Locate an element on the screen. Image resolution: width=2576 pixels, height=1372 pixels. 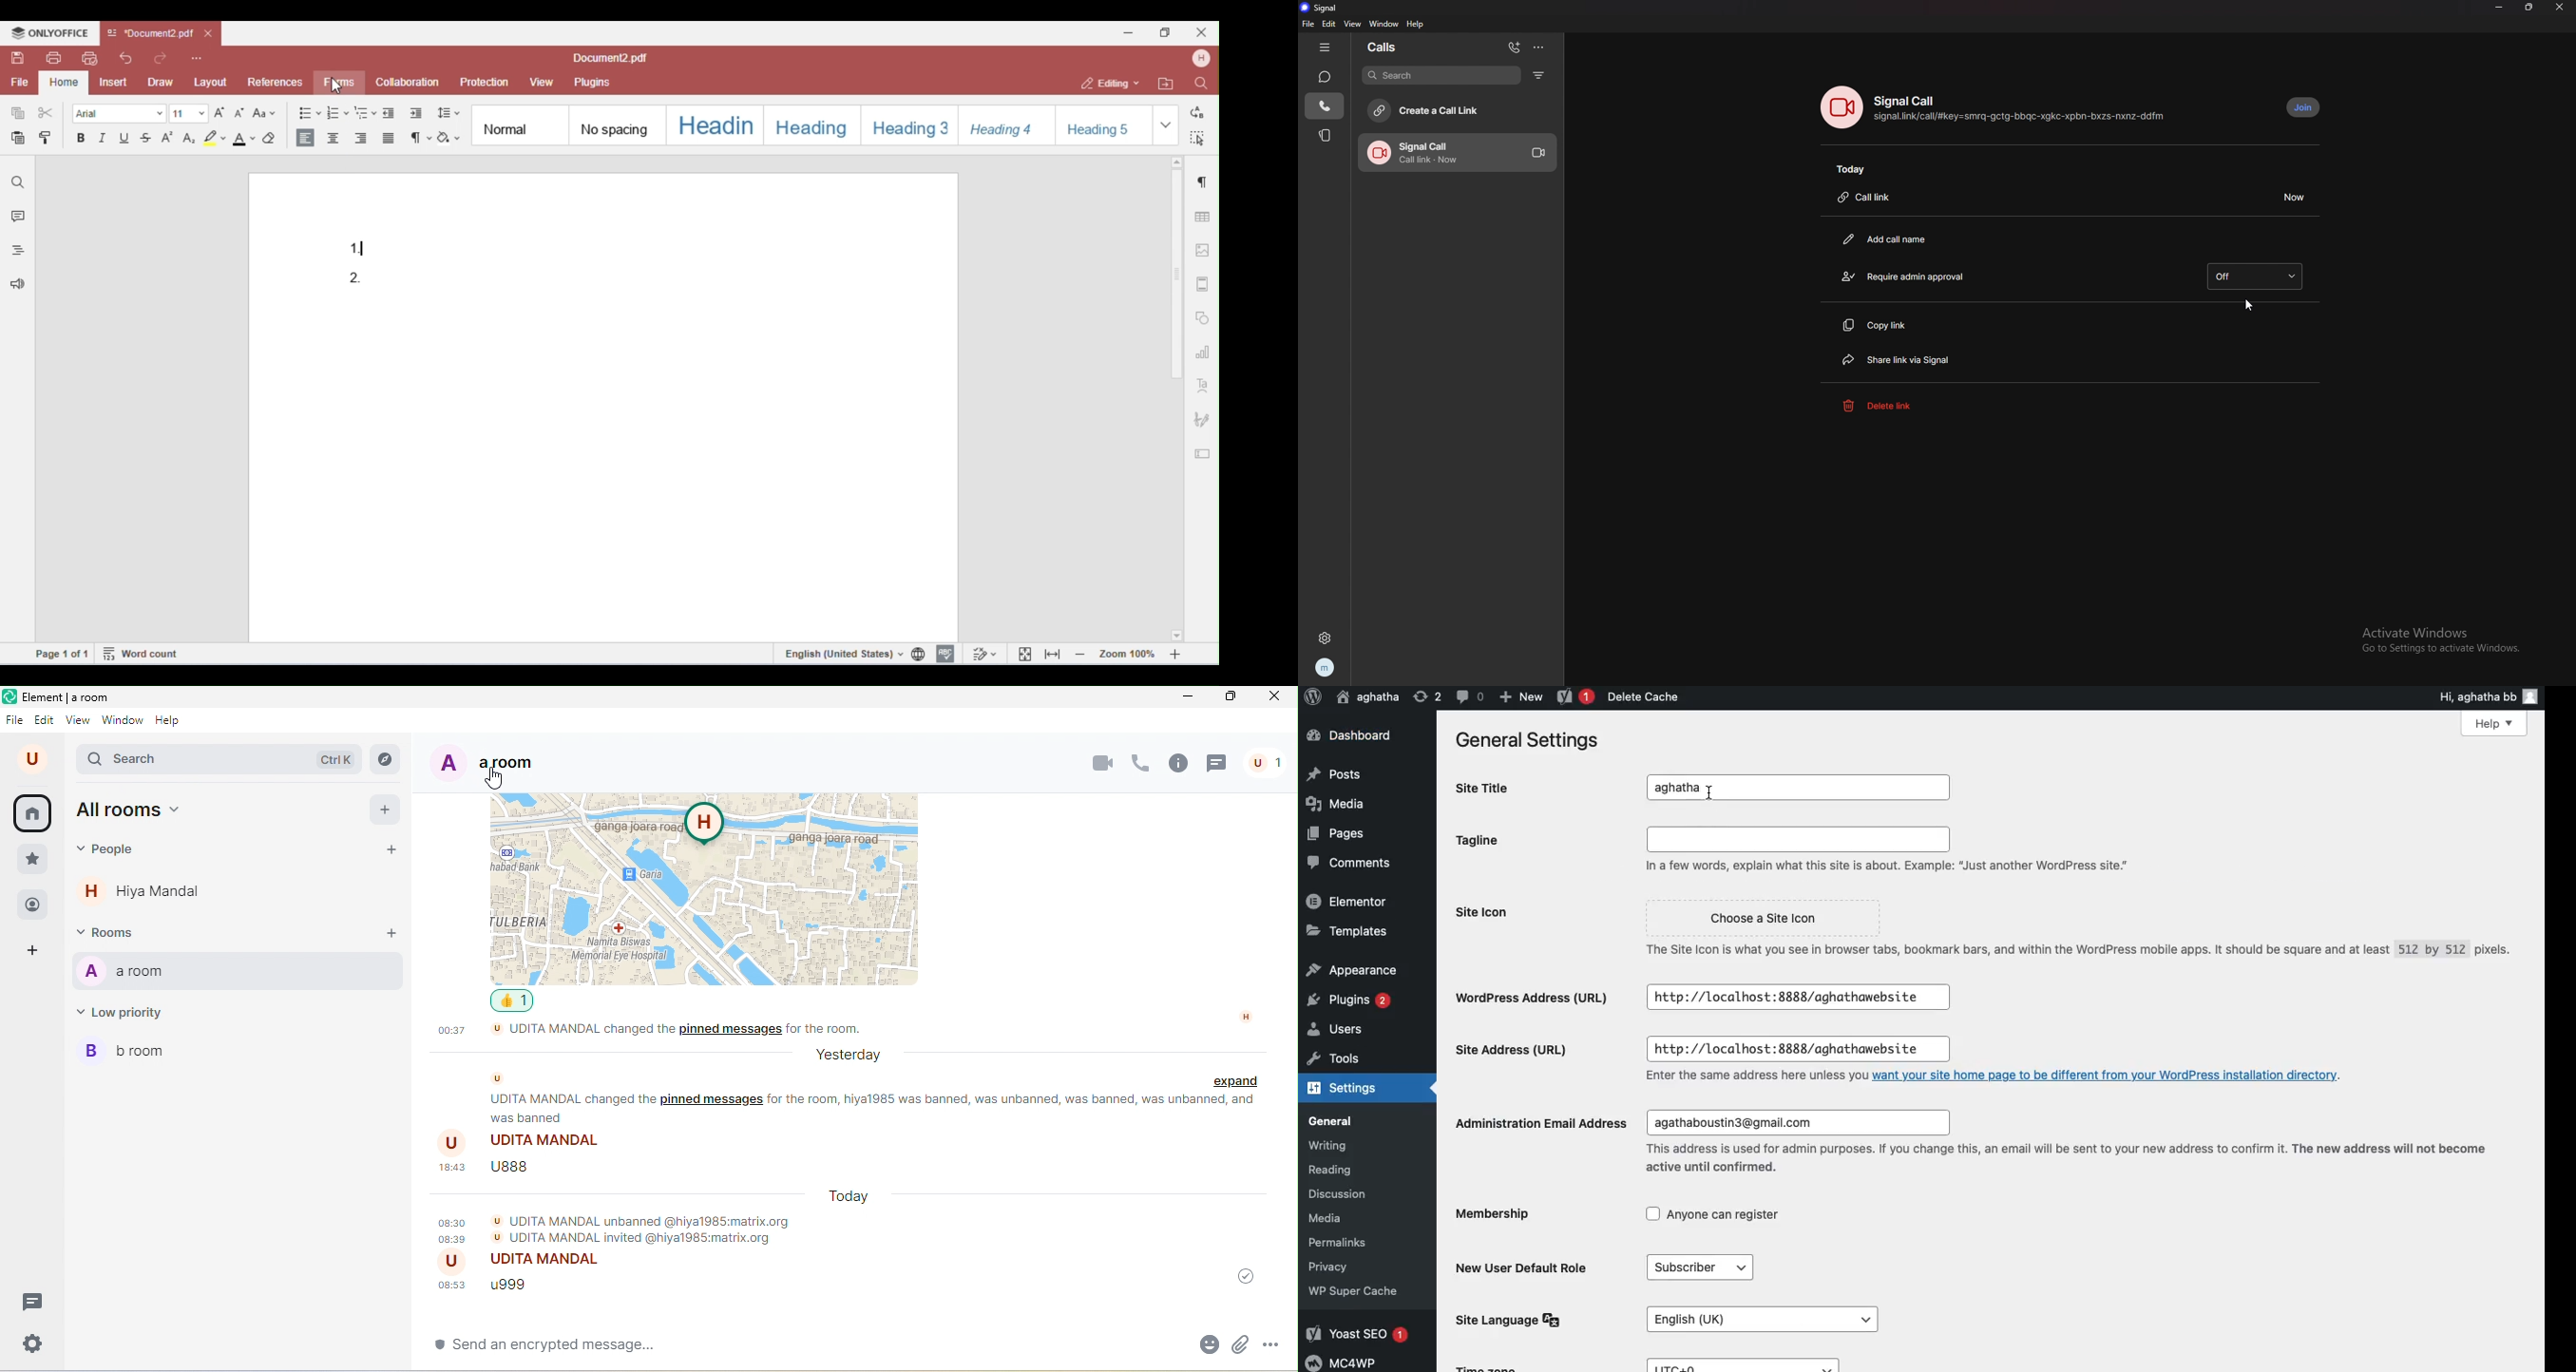
Wordpress address url is located at coordinates (1534, 999).